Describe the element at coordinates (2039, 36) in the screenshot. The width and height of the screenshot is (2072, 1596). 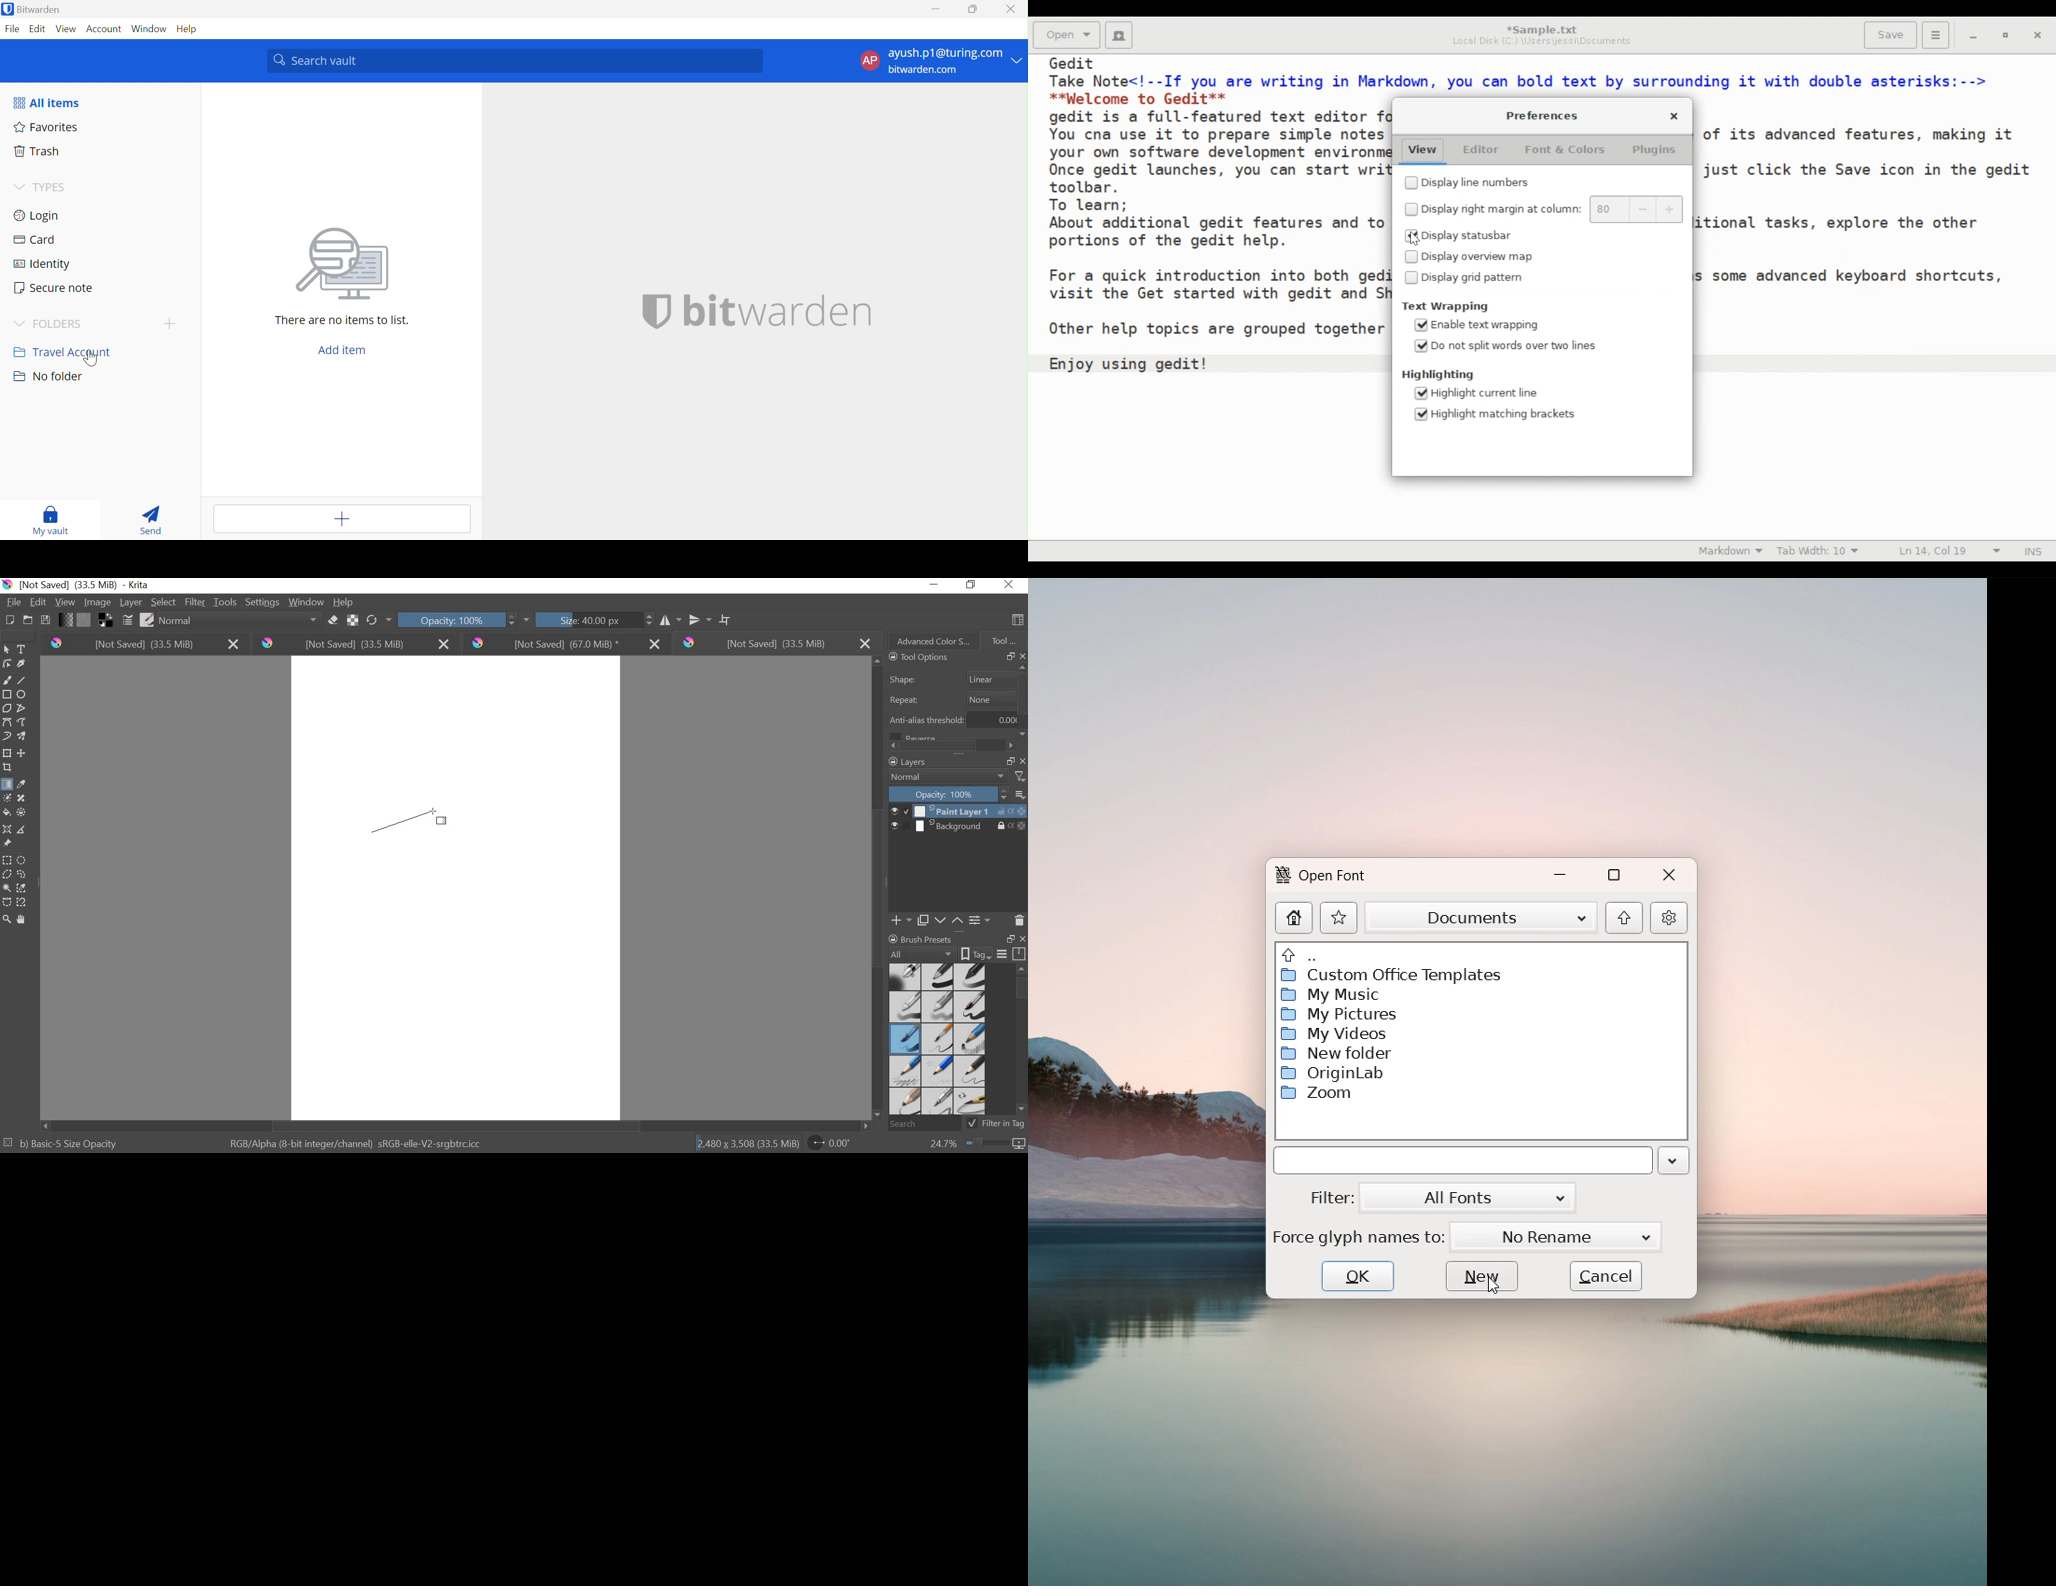
I see `Close` at that location.